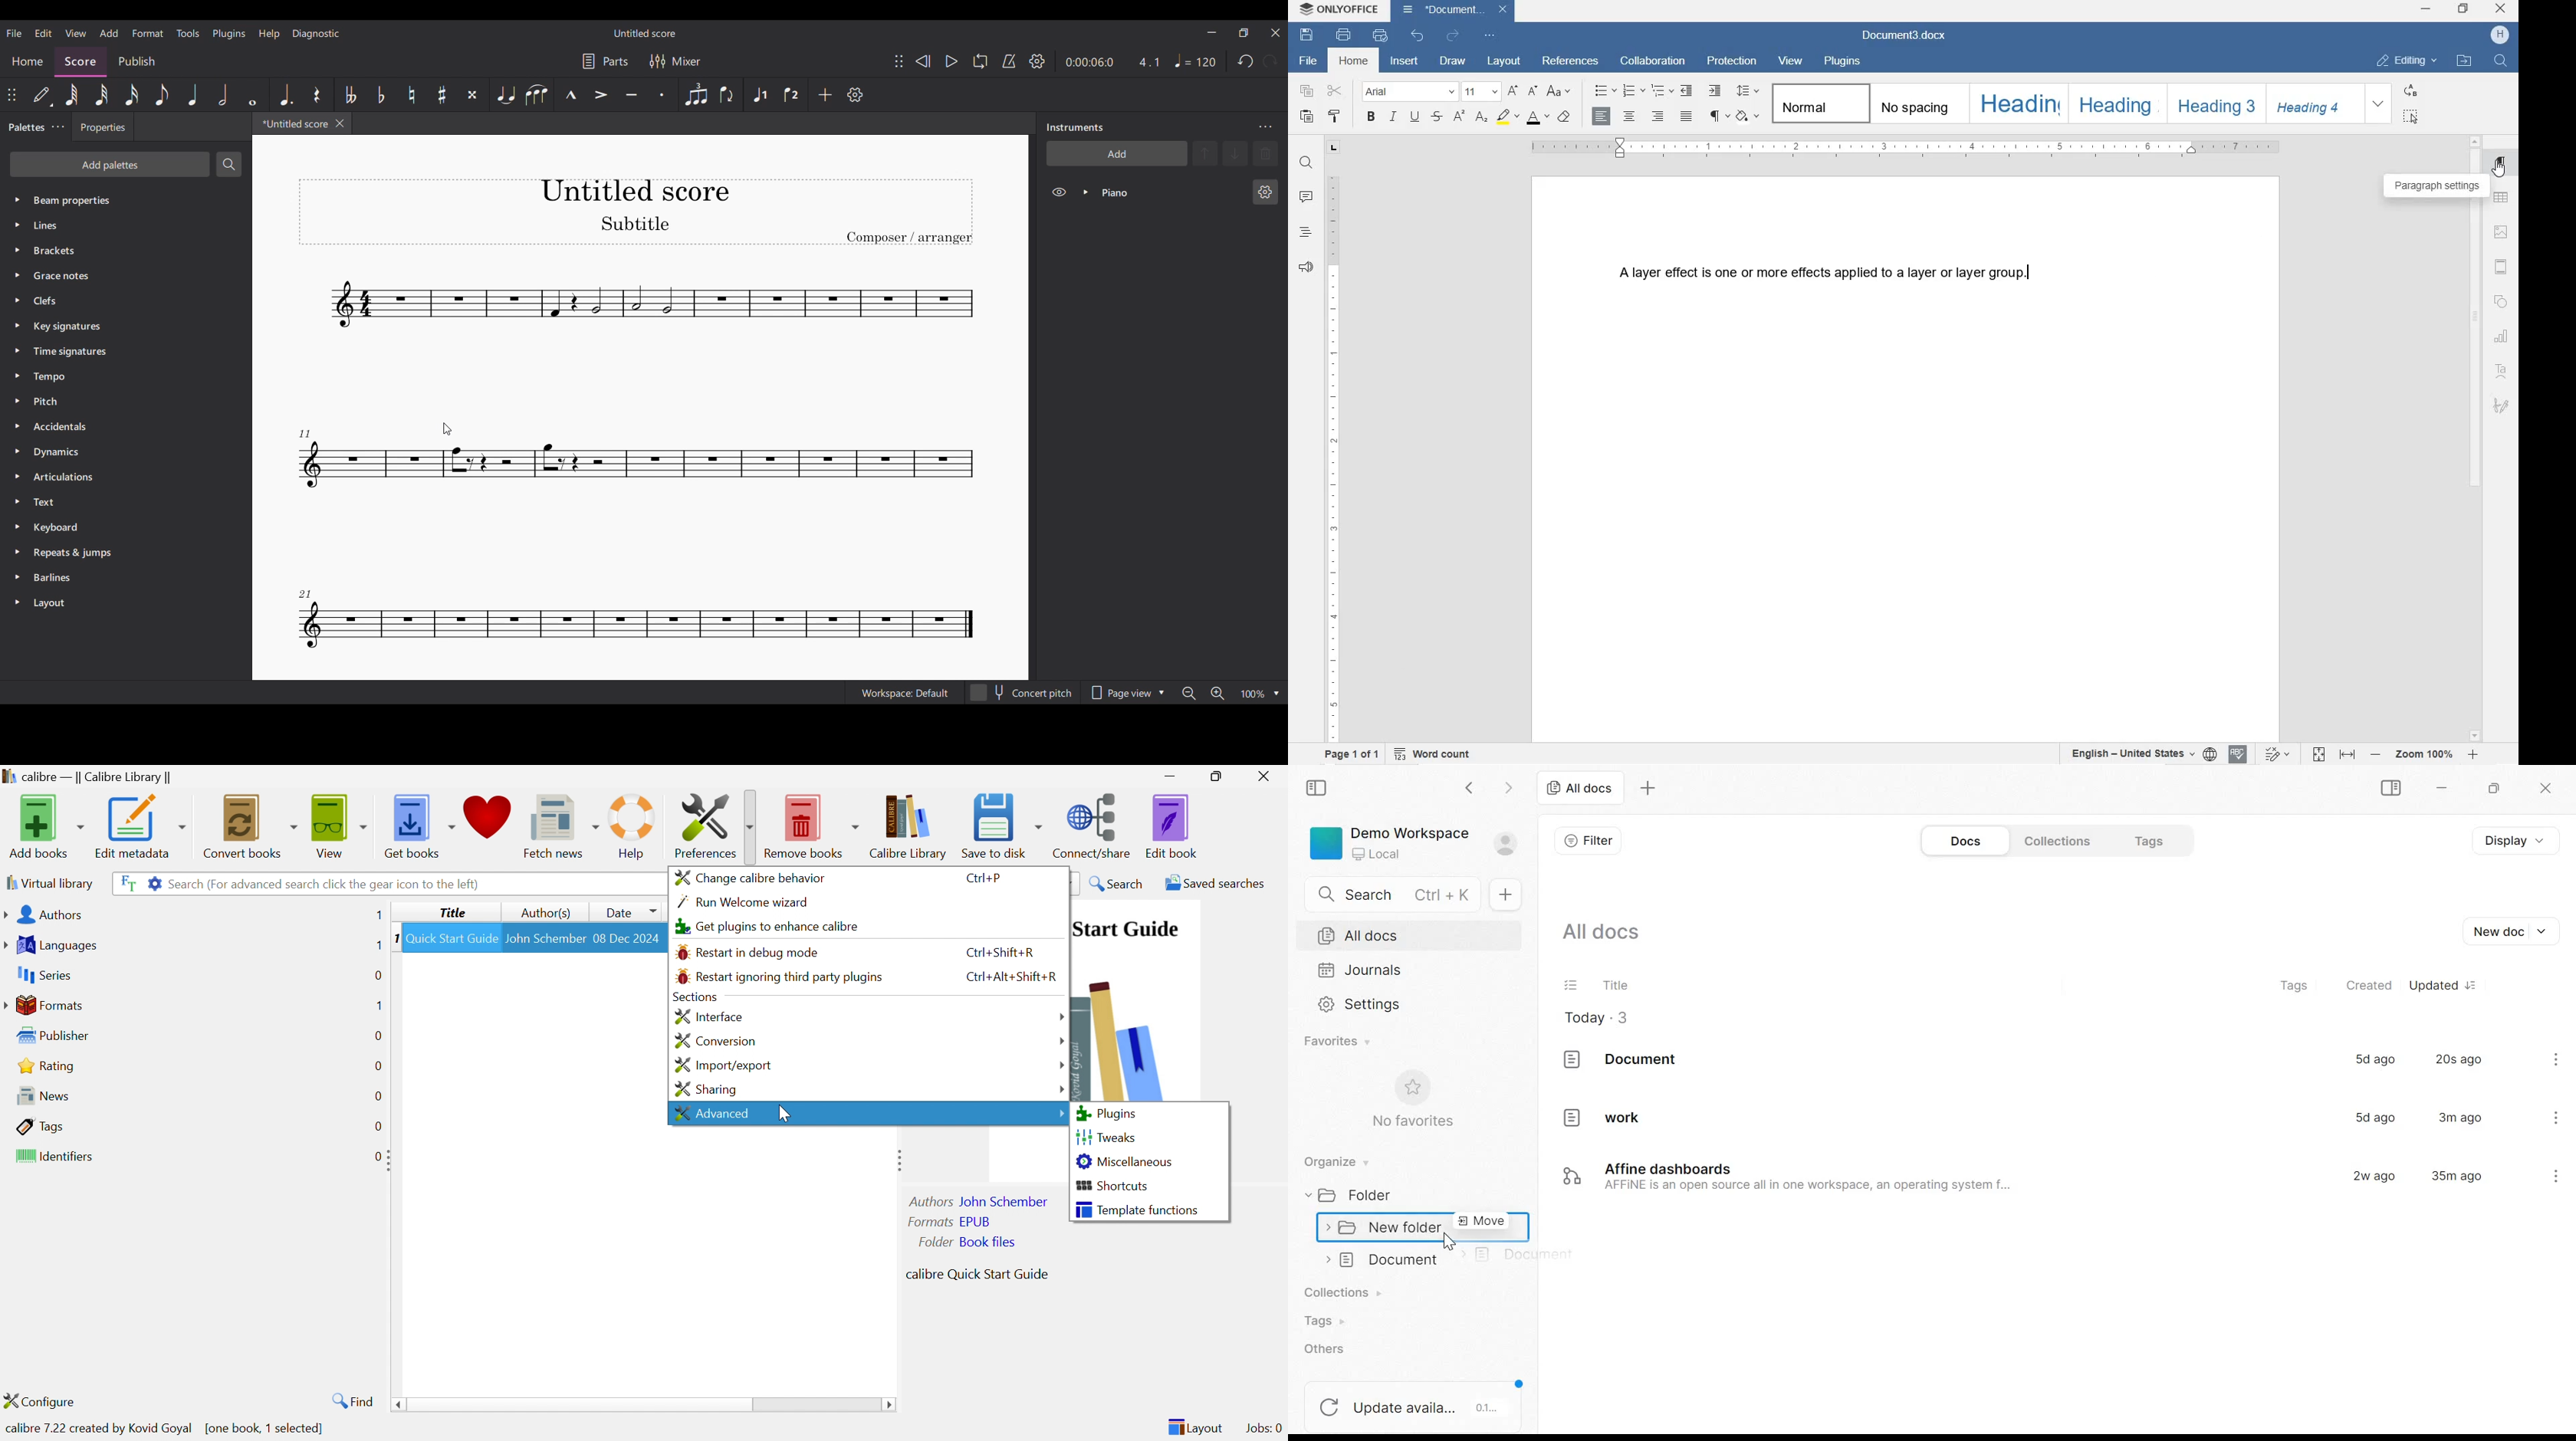 This screenshot has height=1456, width=2576. I want to click on Help, so click(633, 826).